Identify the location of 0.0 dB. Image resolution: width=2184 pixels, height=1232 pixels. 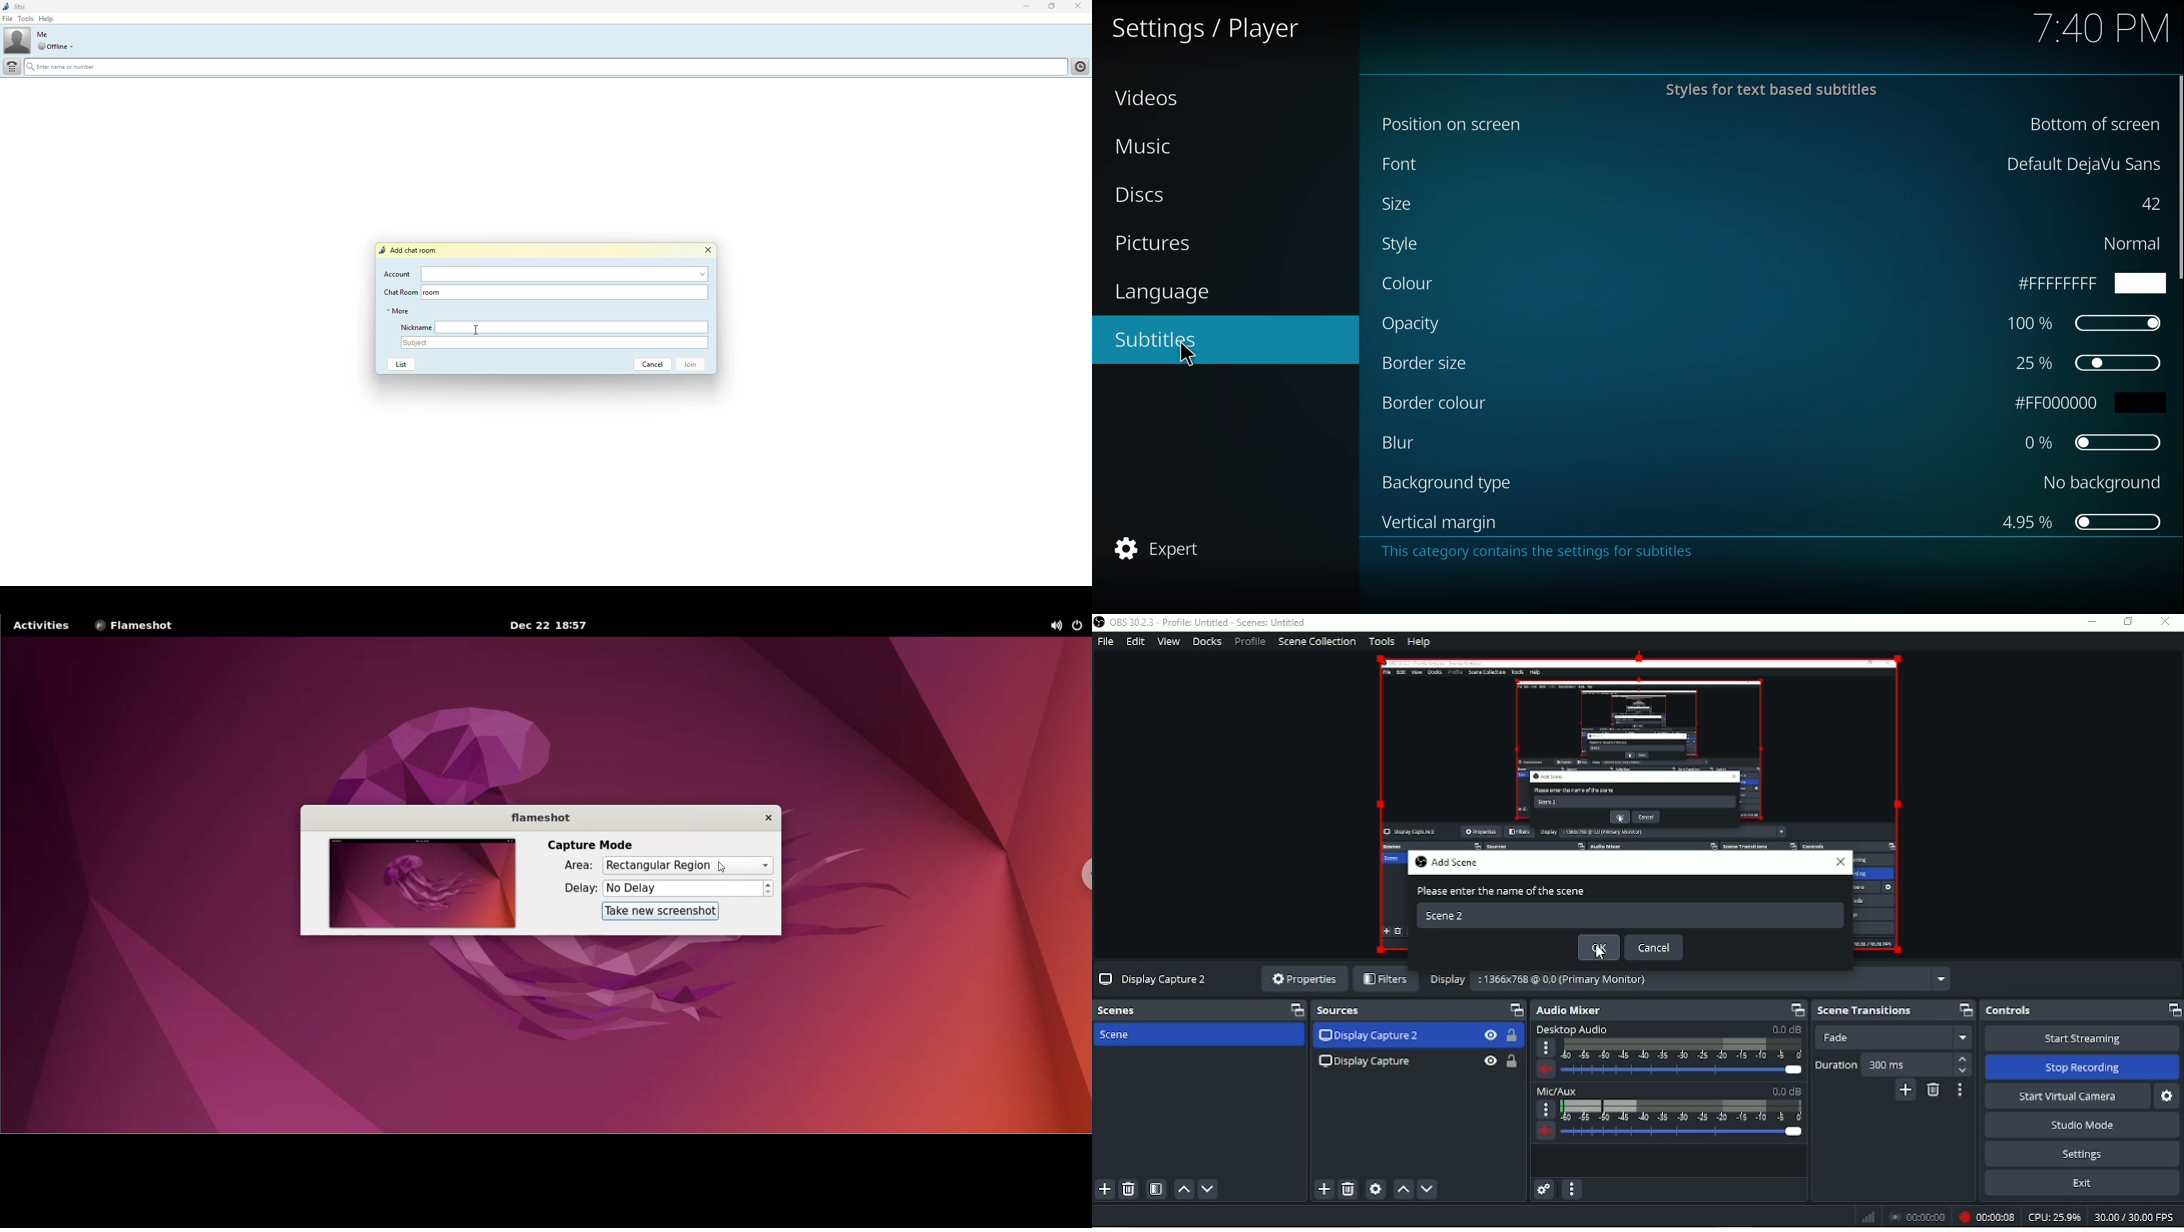
(1784, 1090).